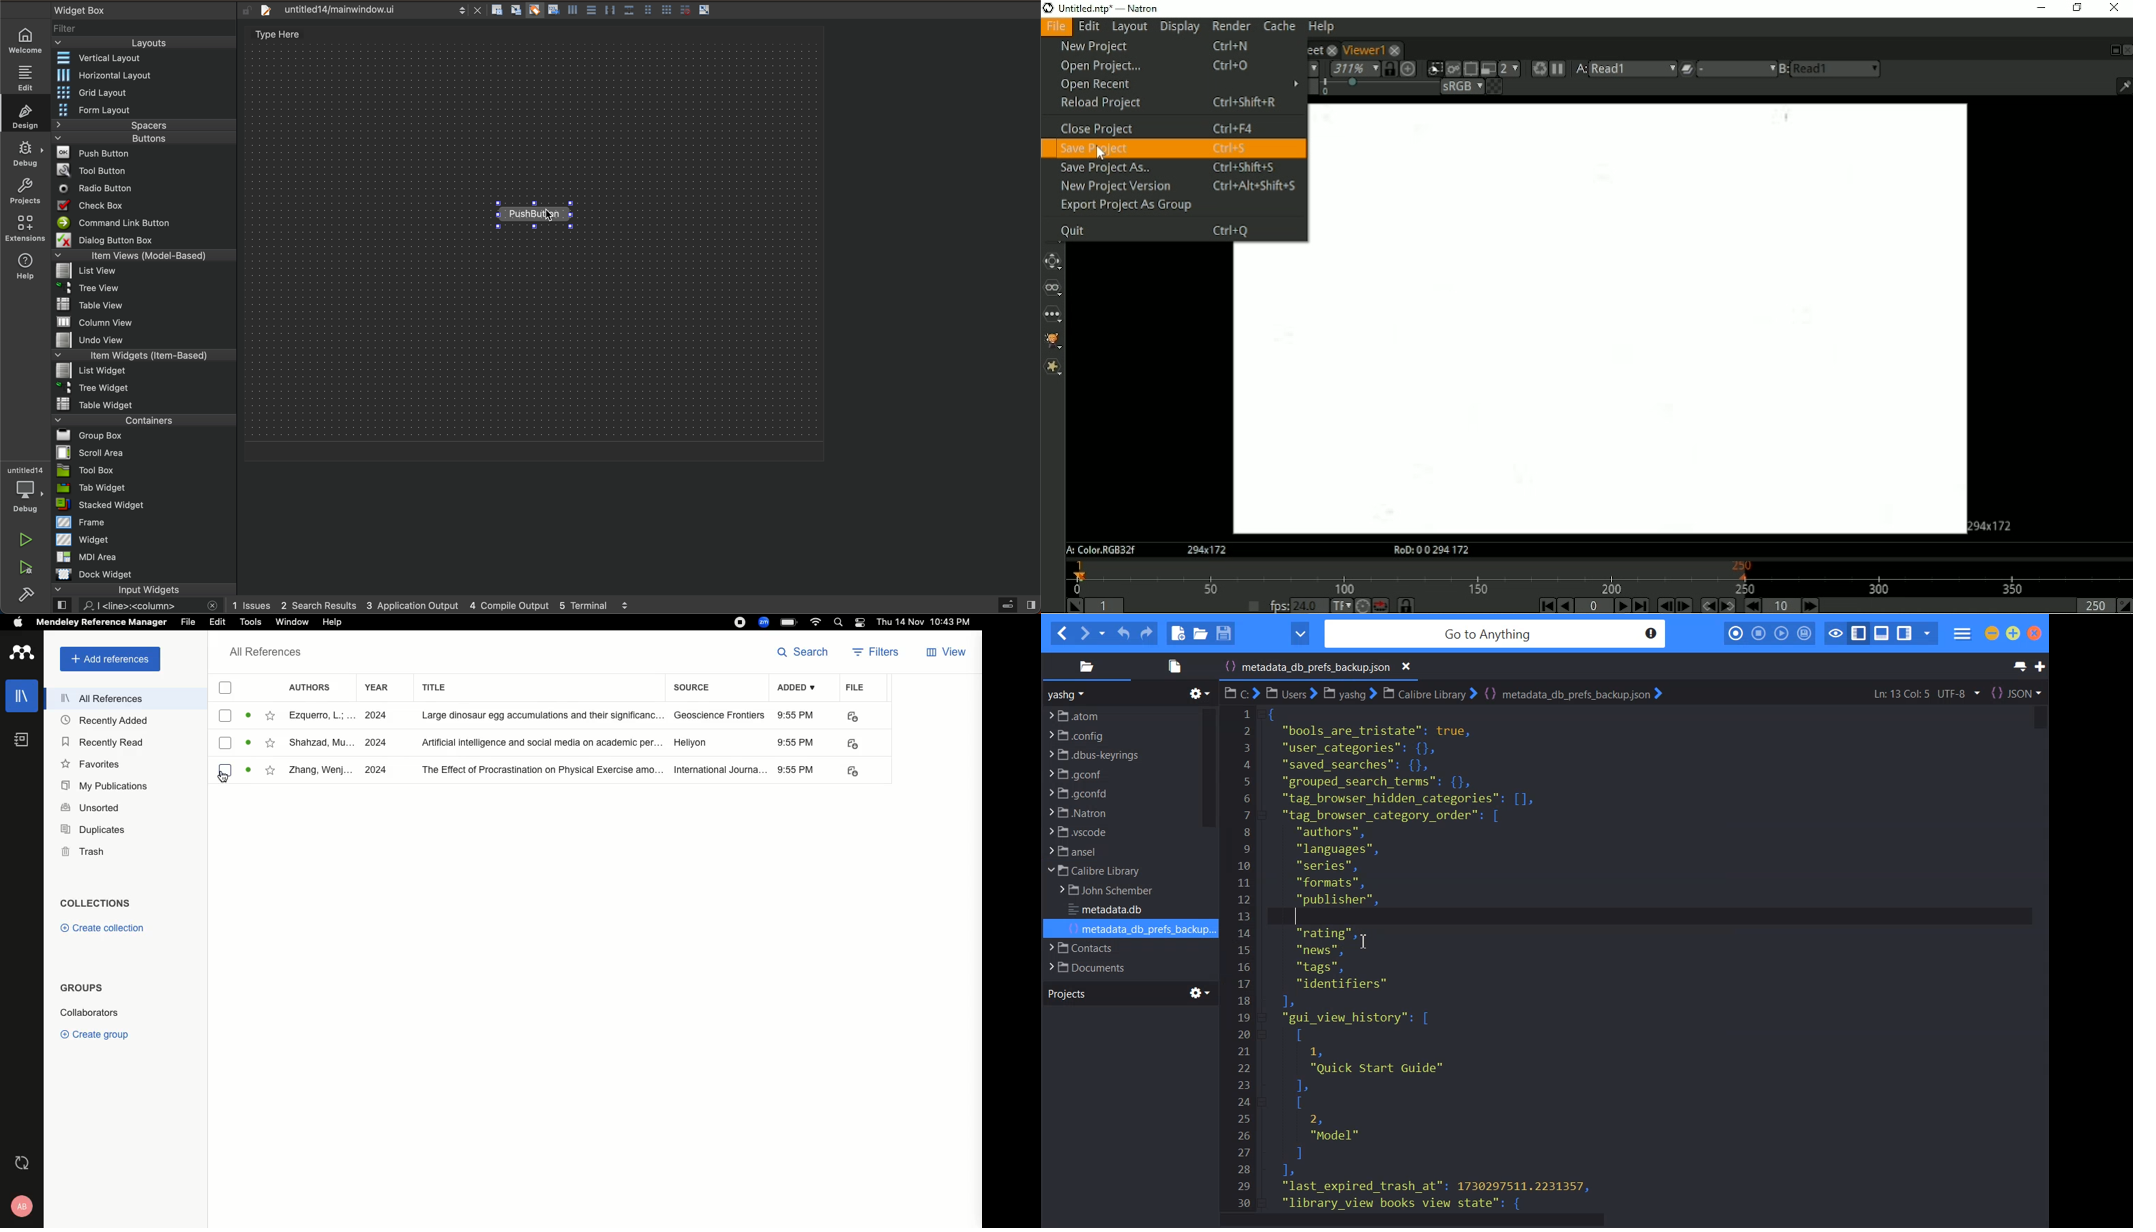  Describe the element at coordinates (1300, 634) in the screenshot. I see `View in browser` at that location.